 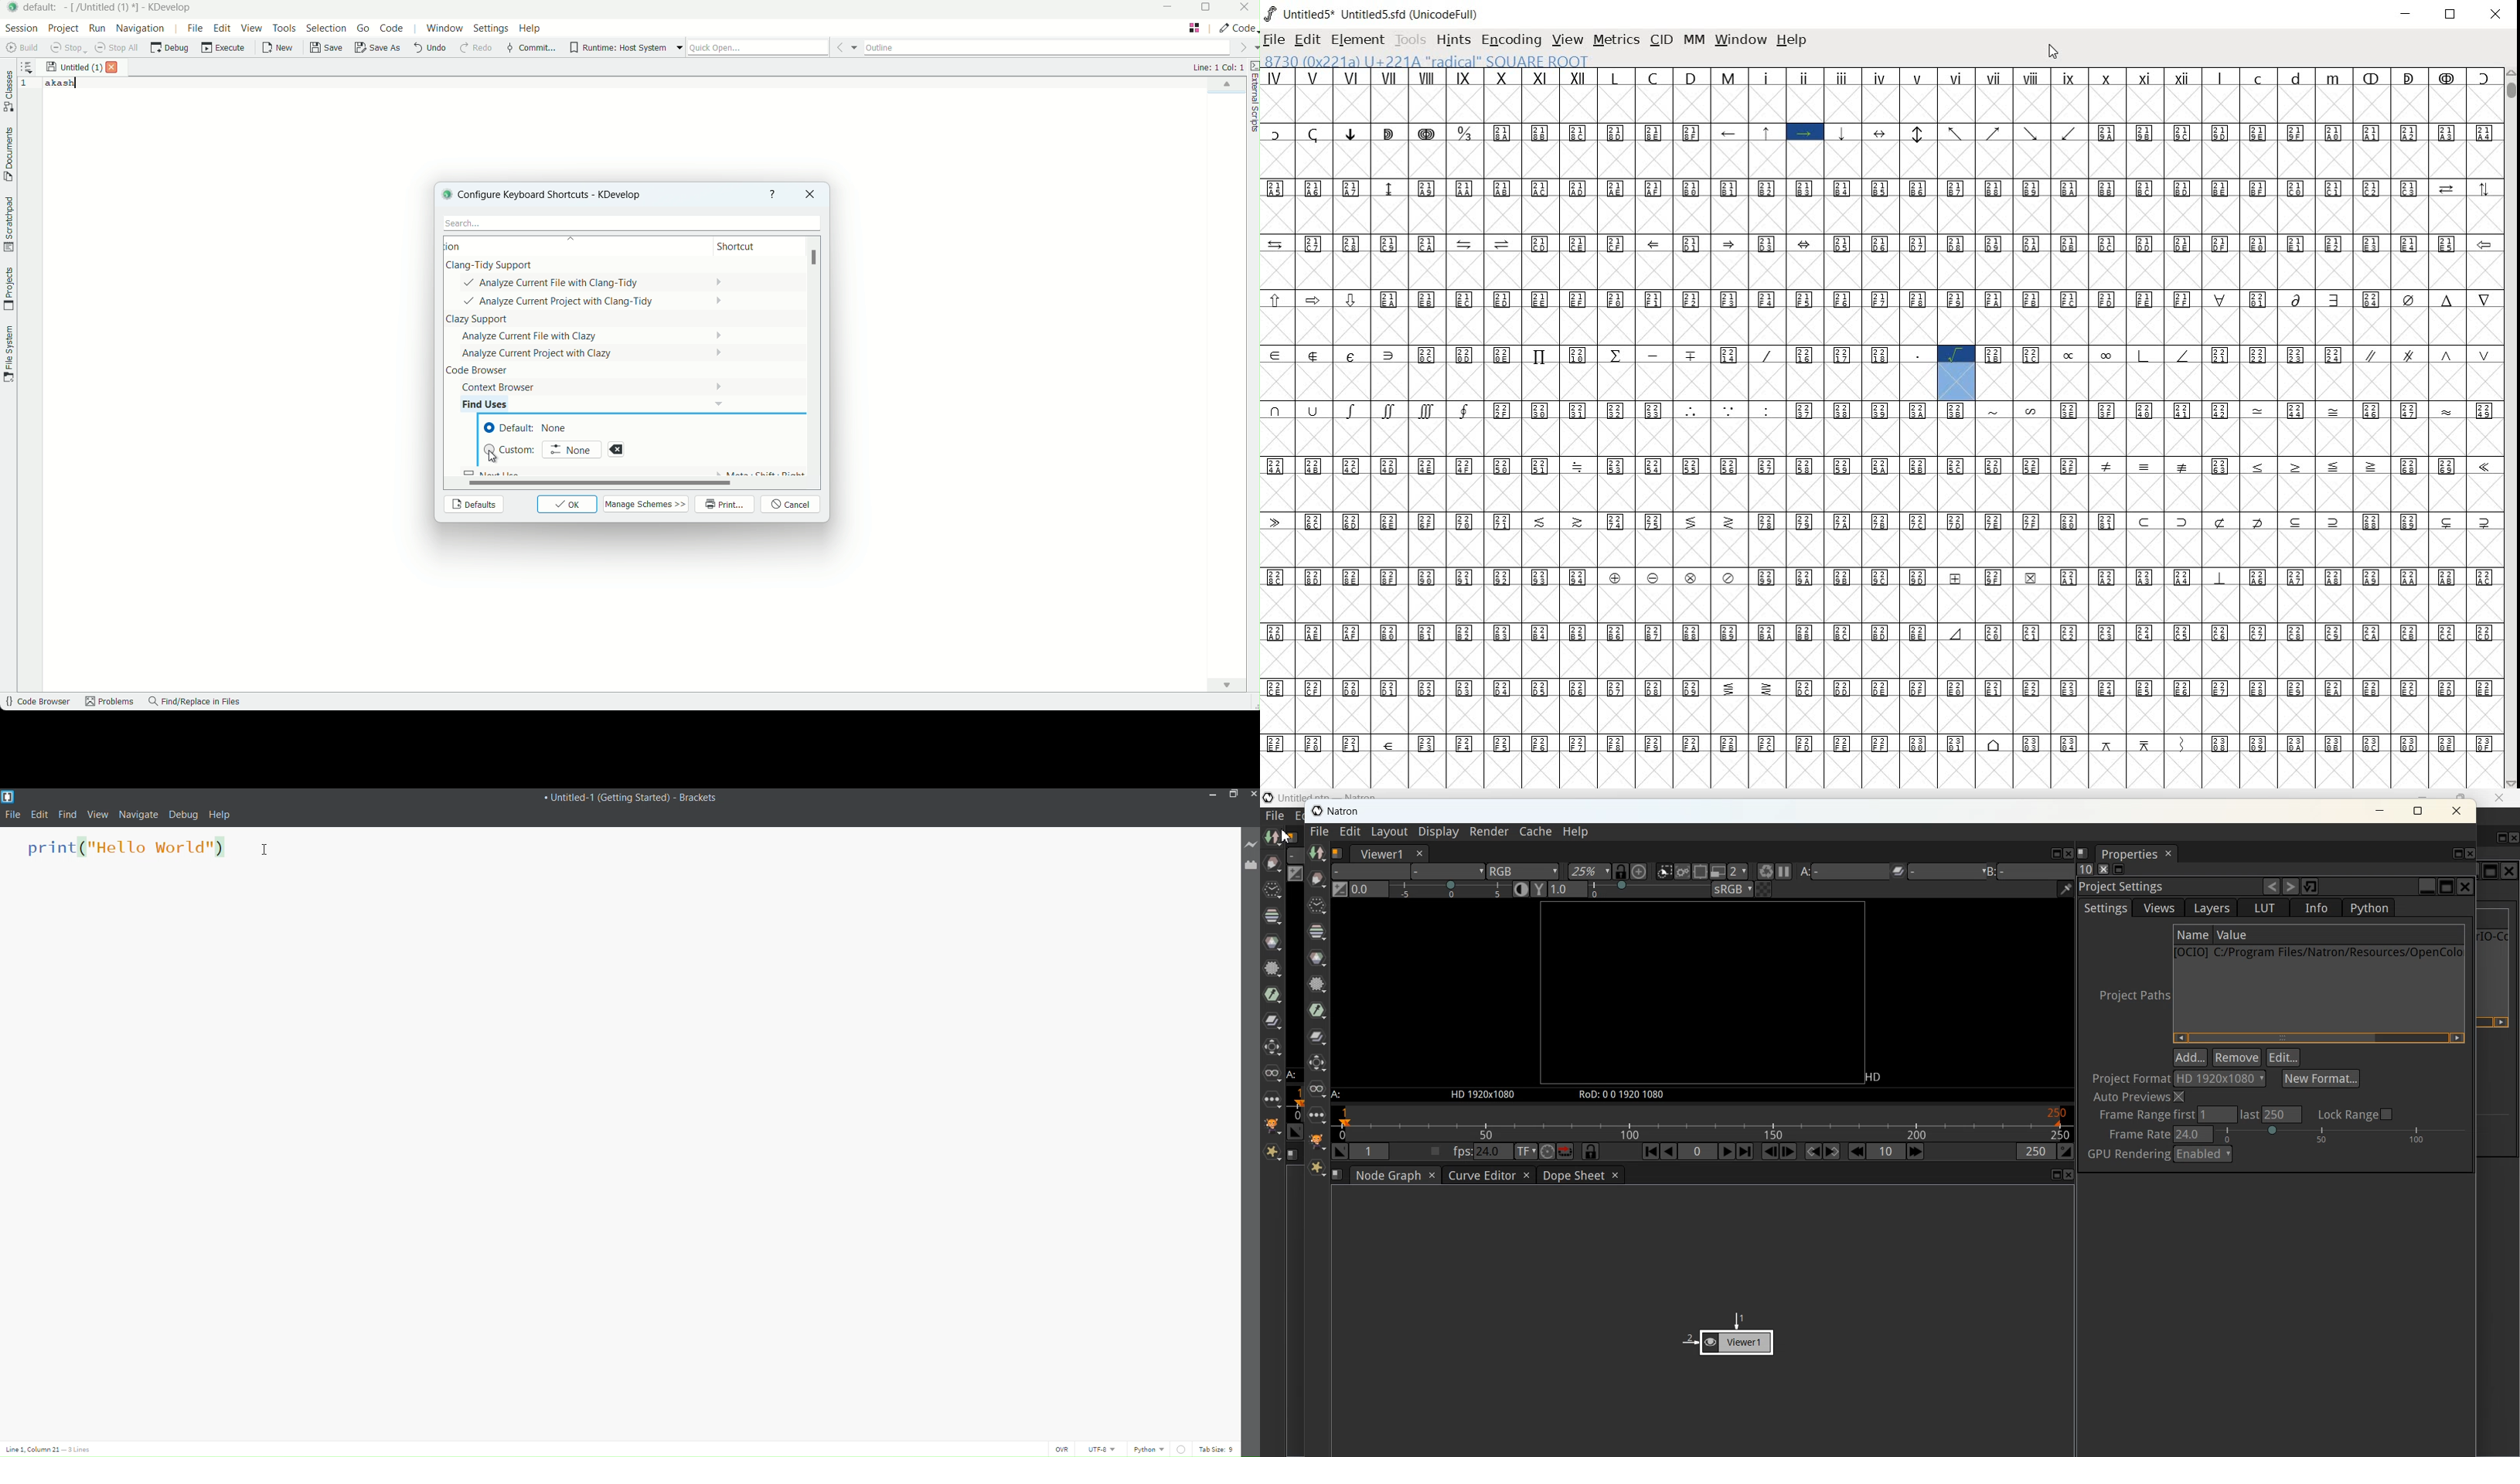 What do you see at coordinates (1359, 39) in the screenshot?
I see `ELEMENT` at bounding box center [1359, 39].